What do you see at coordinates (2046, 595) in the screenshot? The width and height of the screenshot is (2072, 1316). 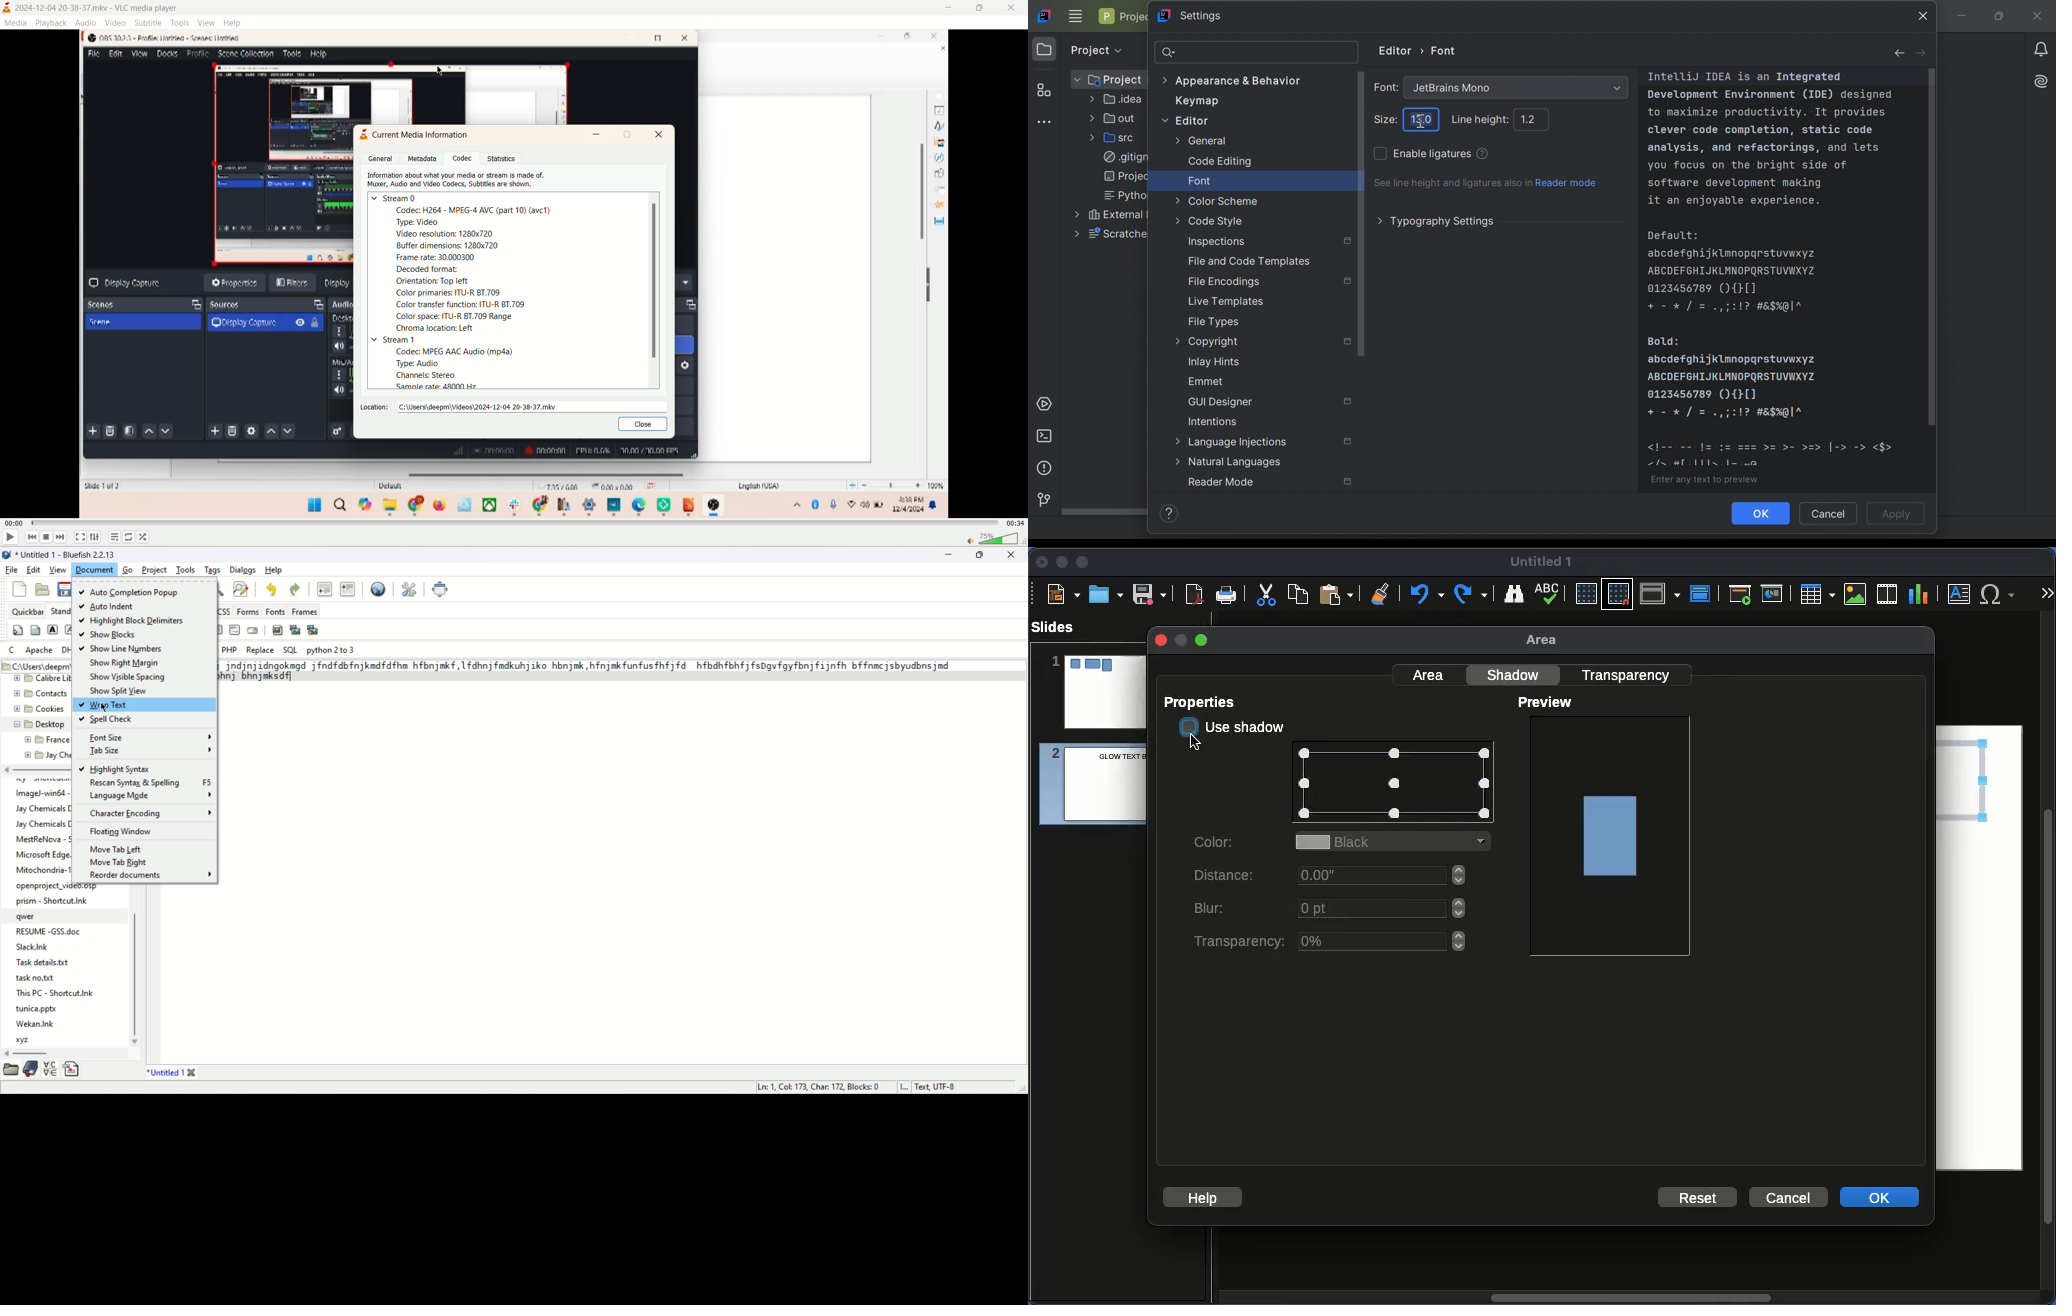 I see `More` at bounding box center [2046, 595].